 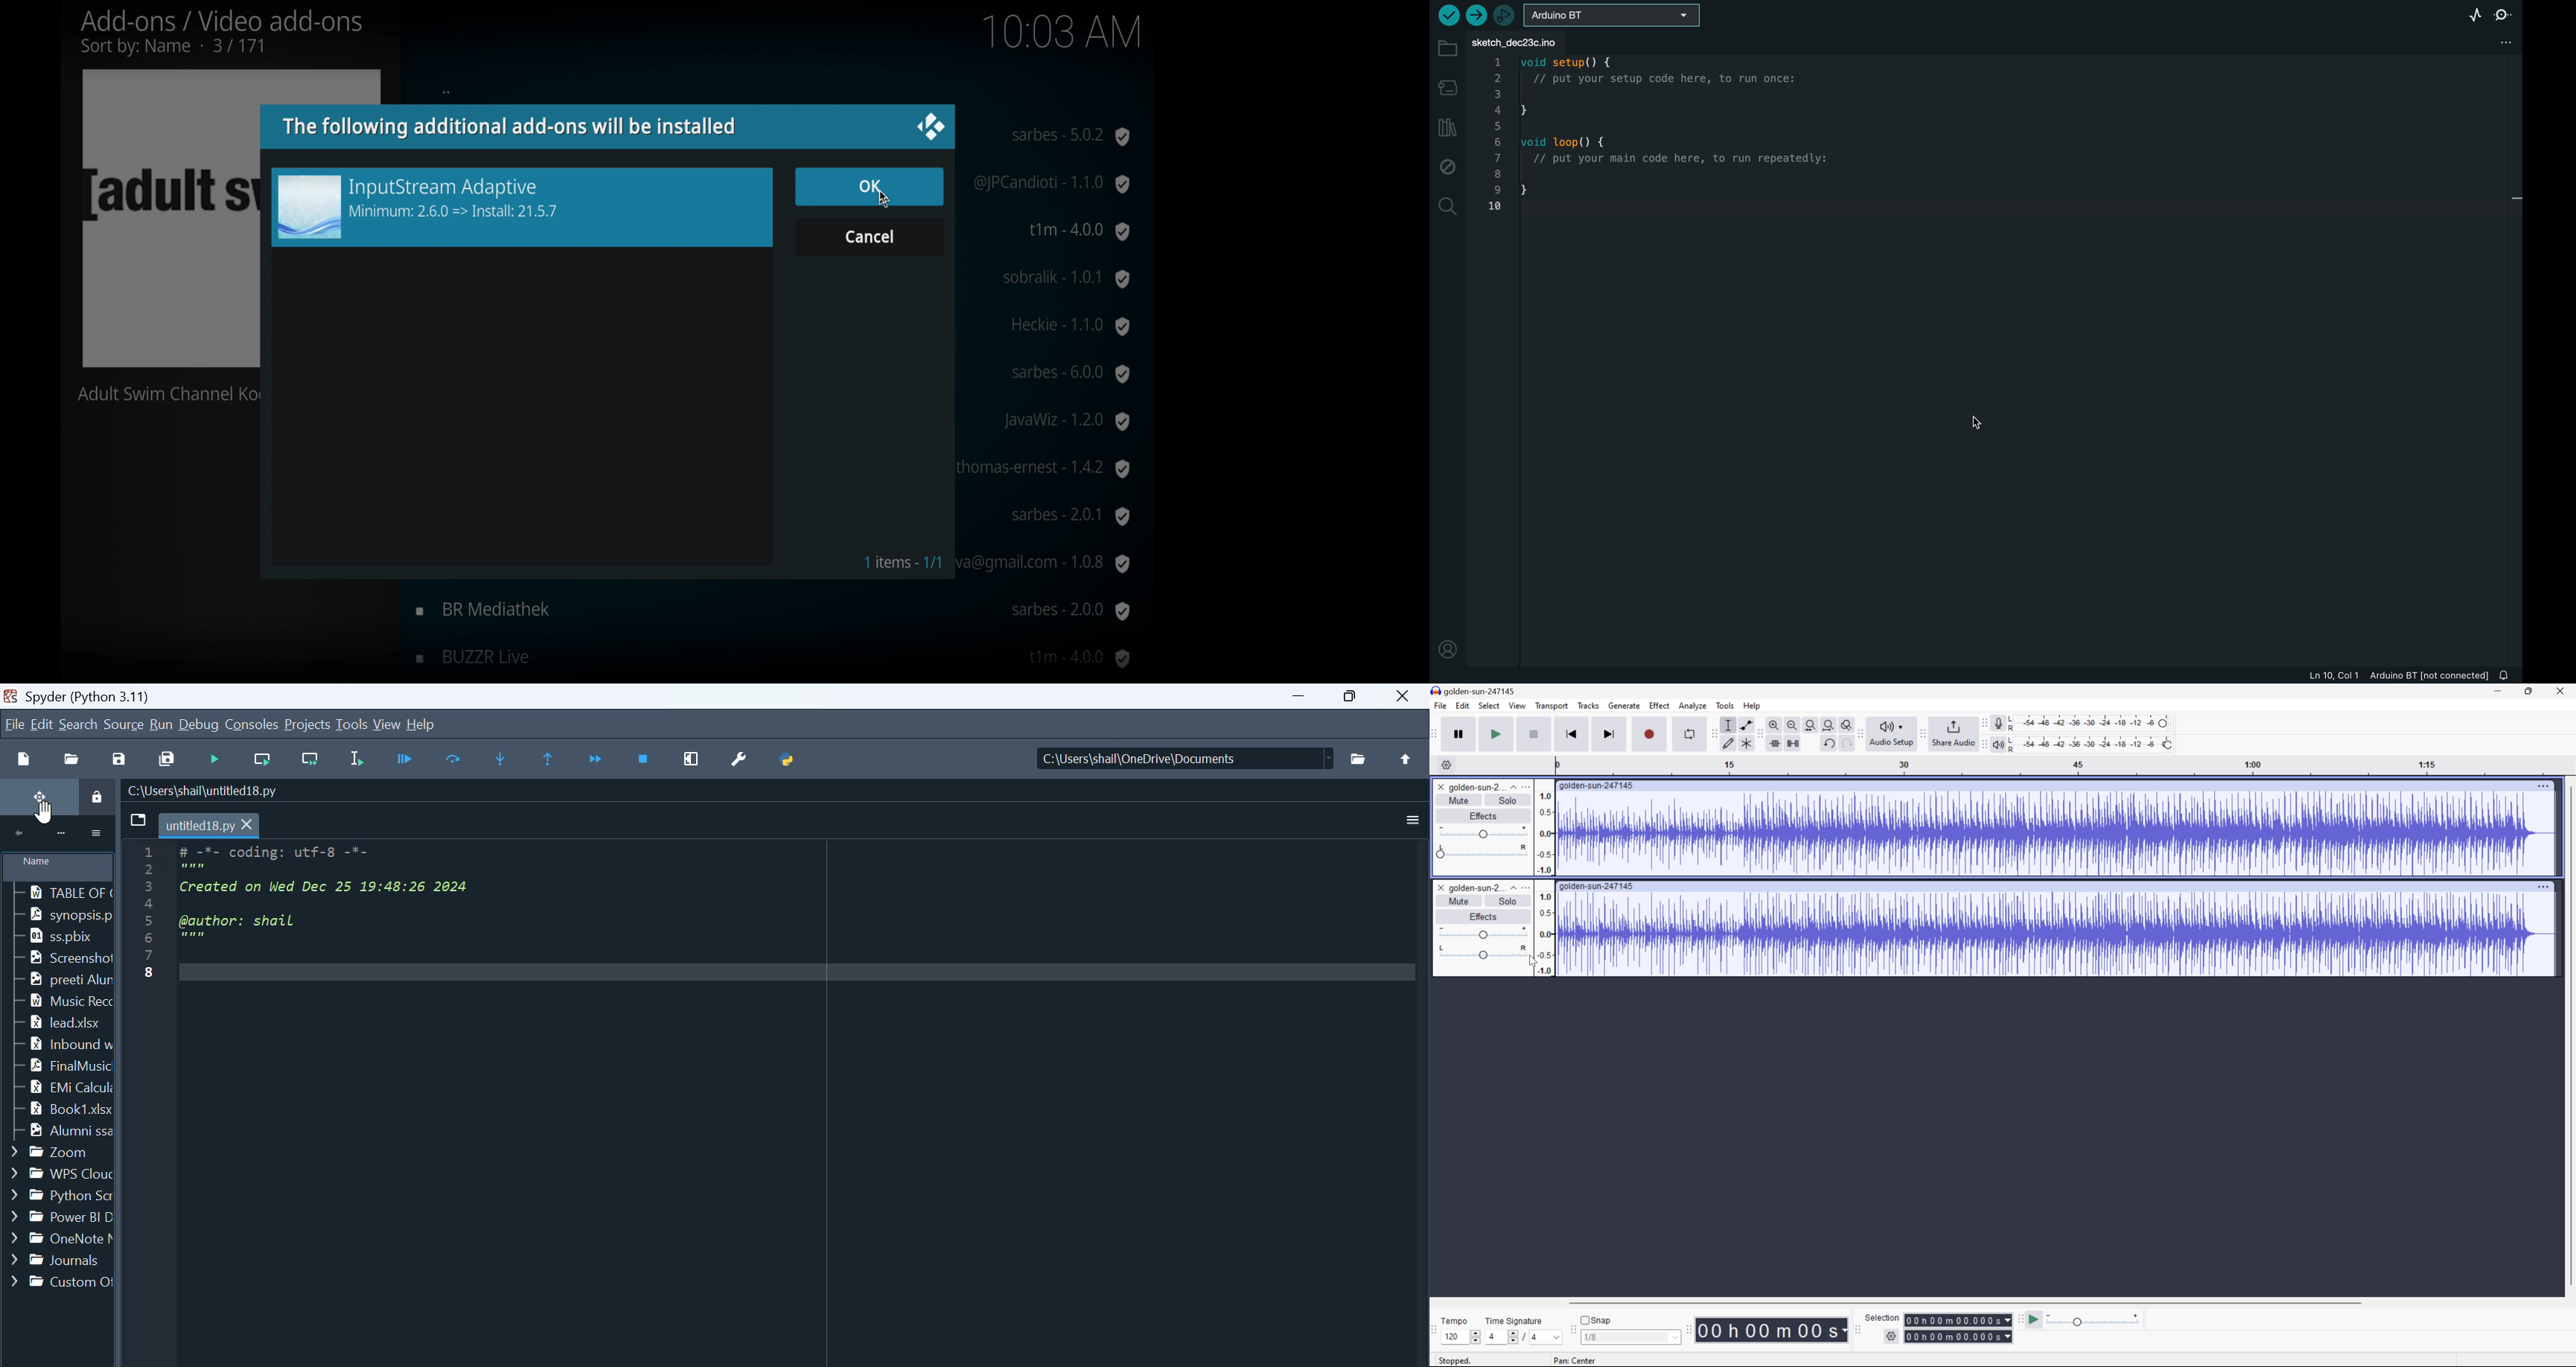 I want to click on Inbound w.., so click(x=55, y=1043).